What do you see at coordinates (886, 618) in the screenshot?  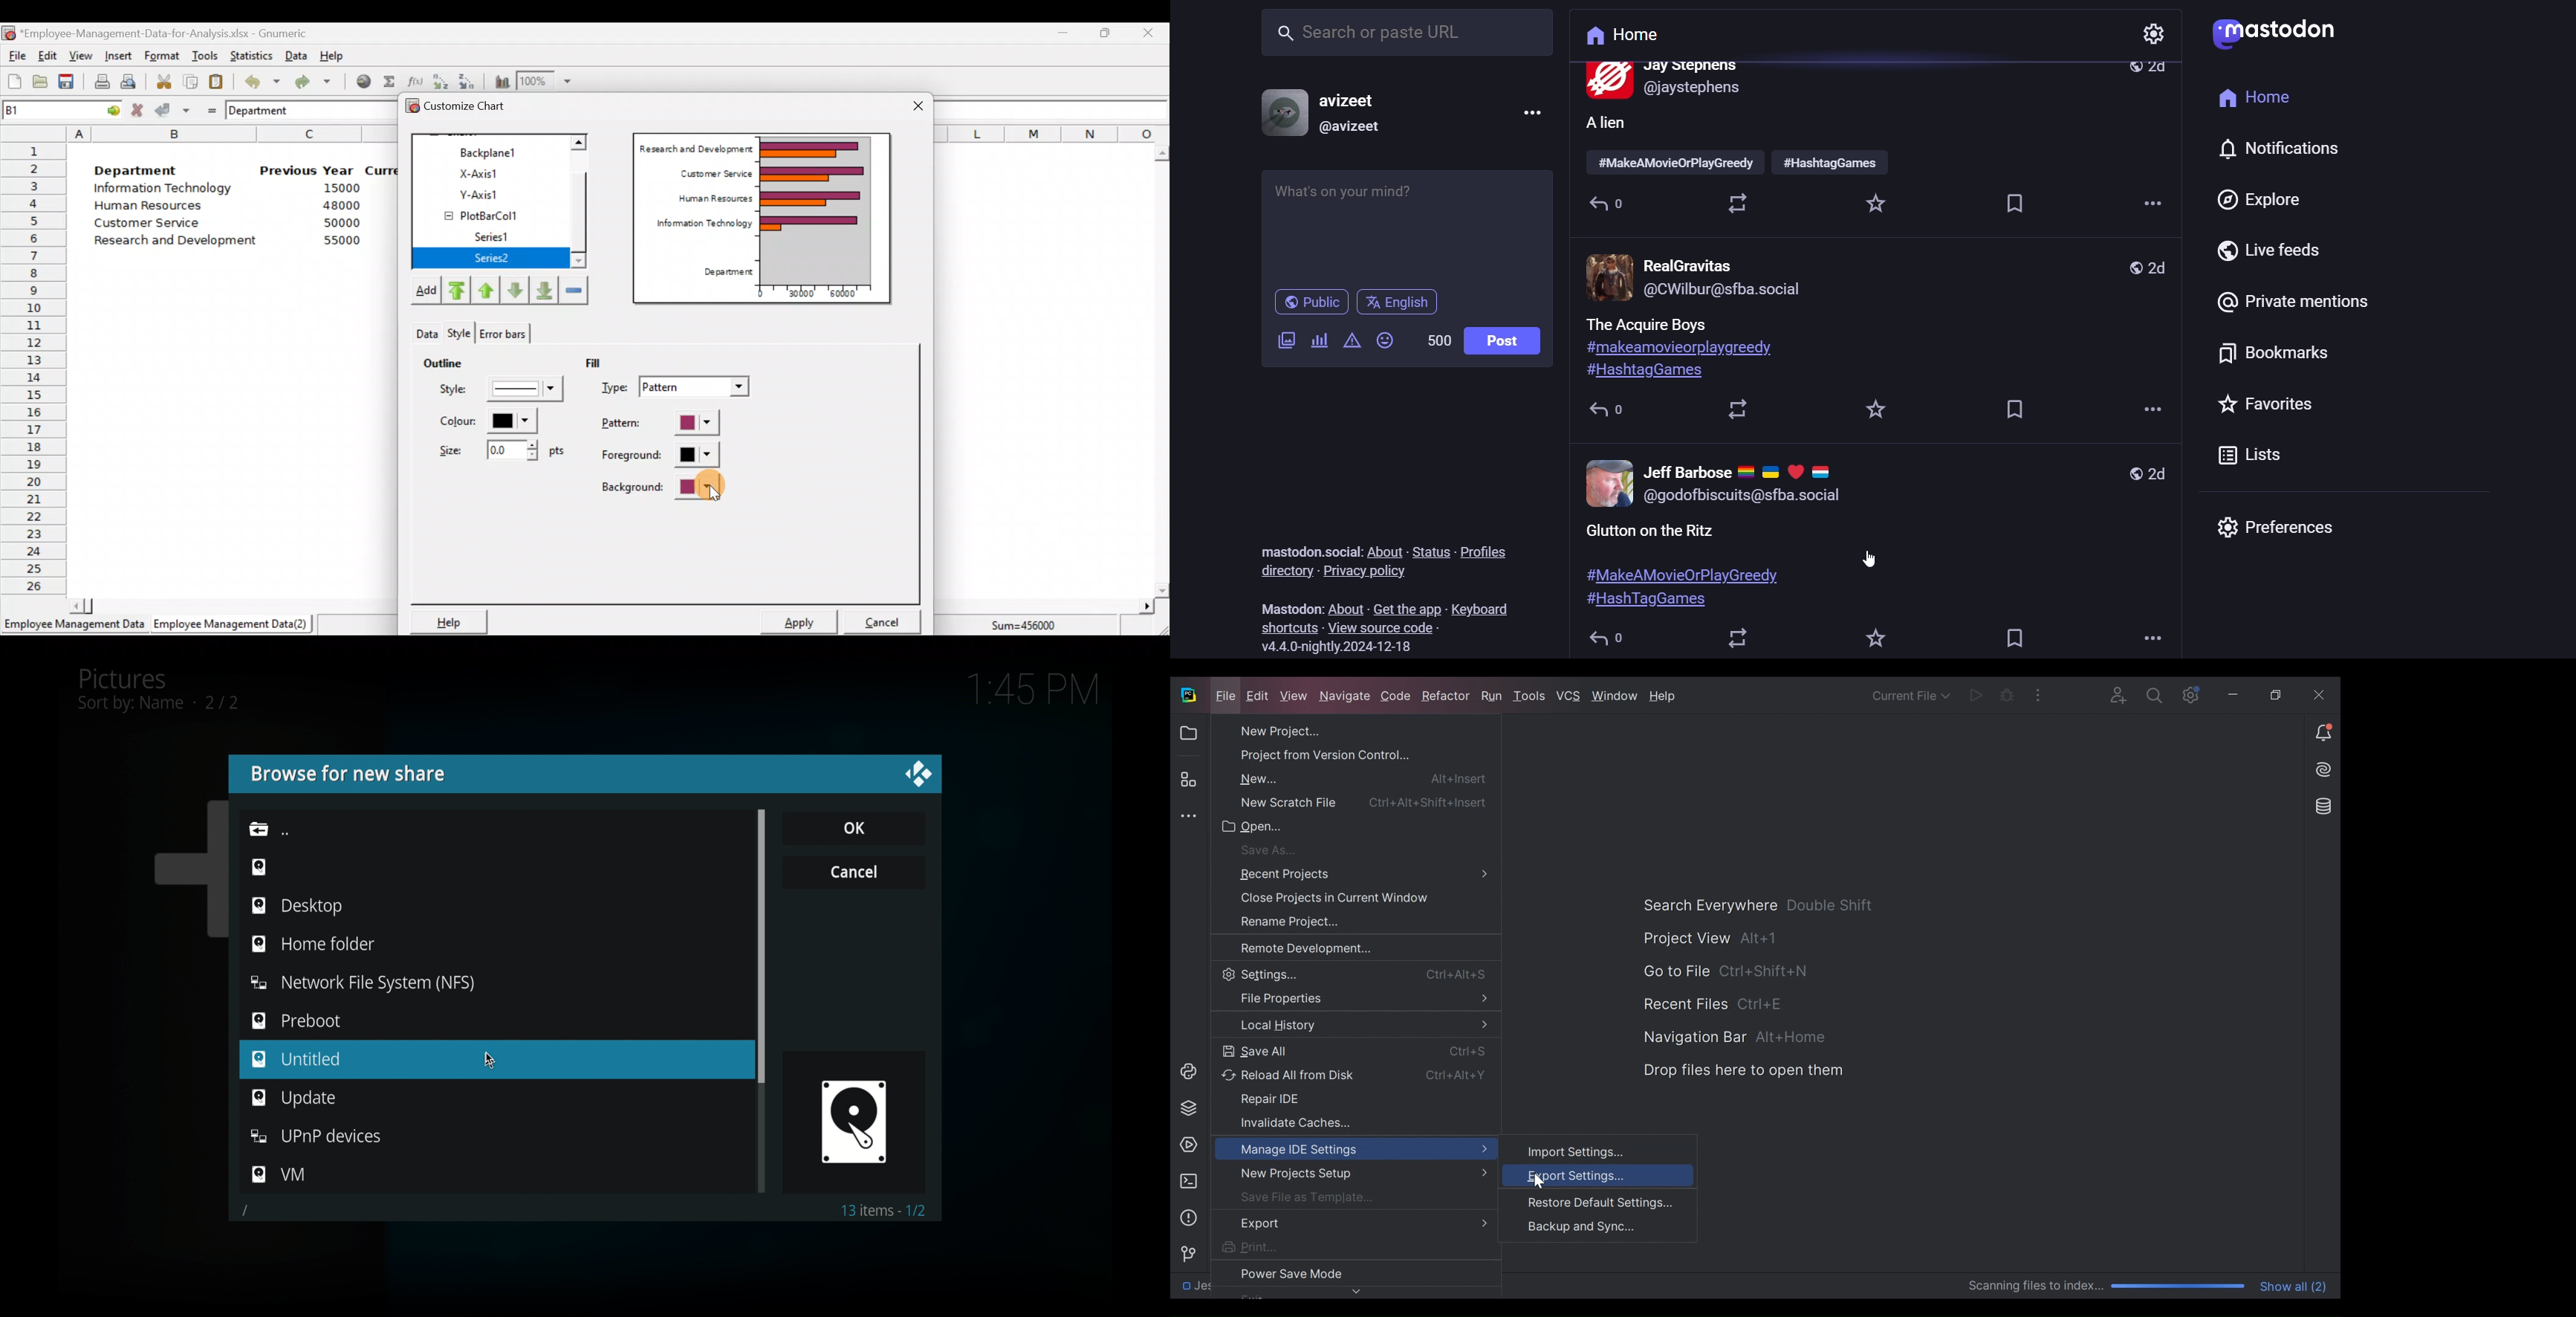 I see `Cancel` at bounding box center [886, 618].